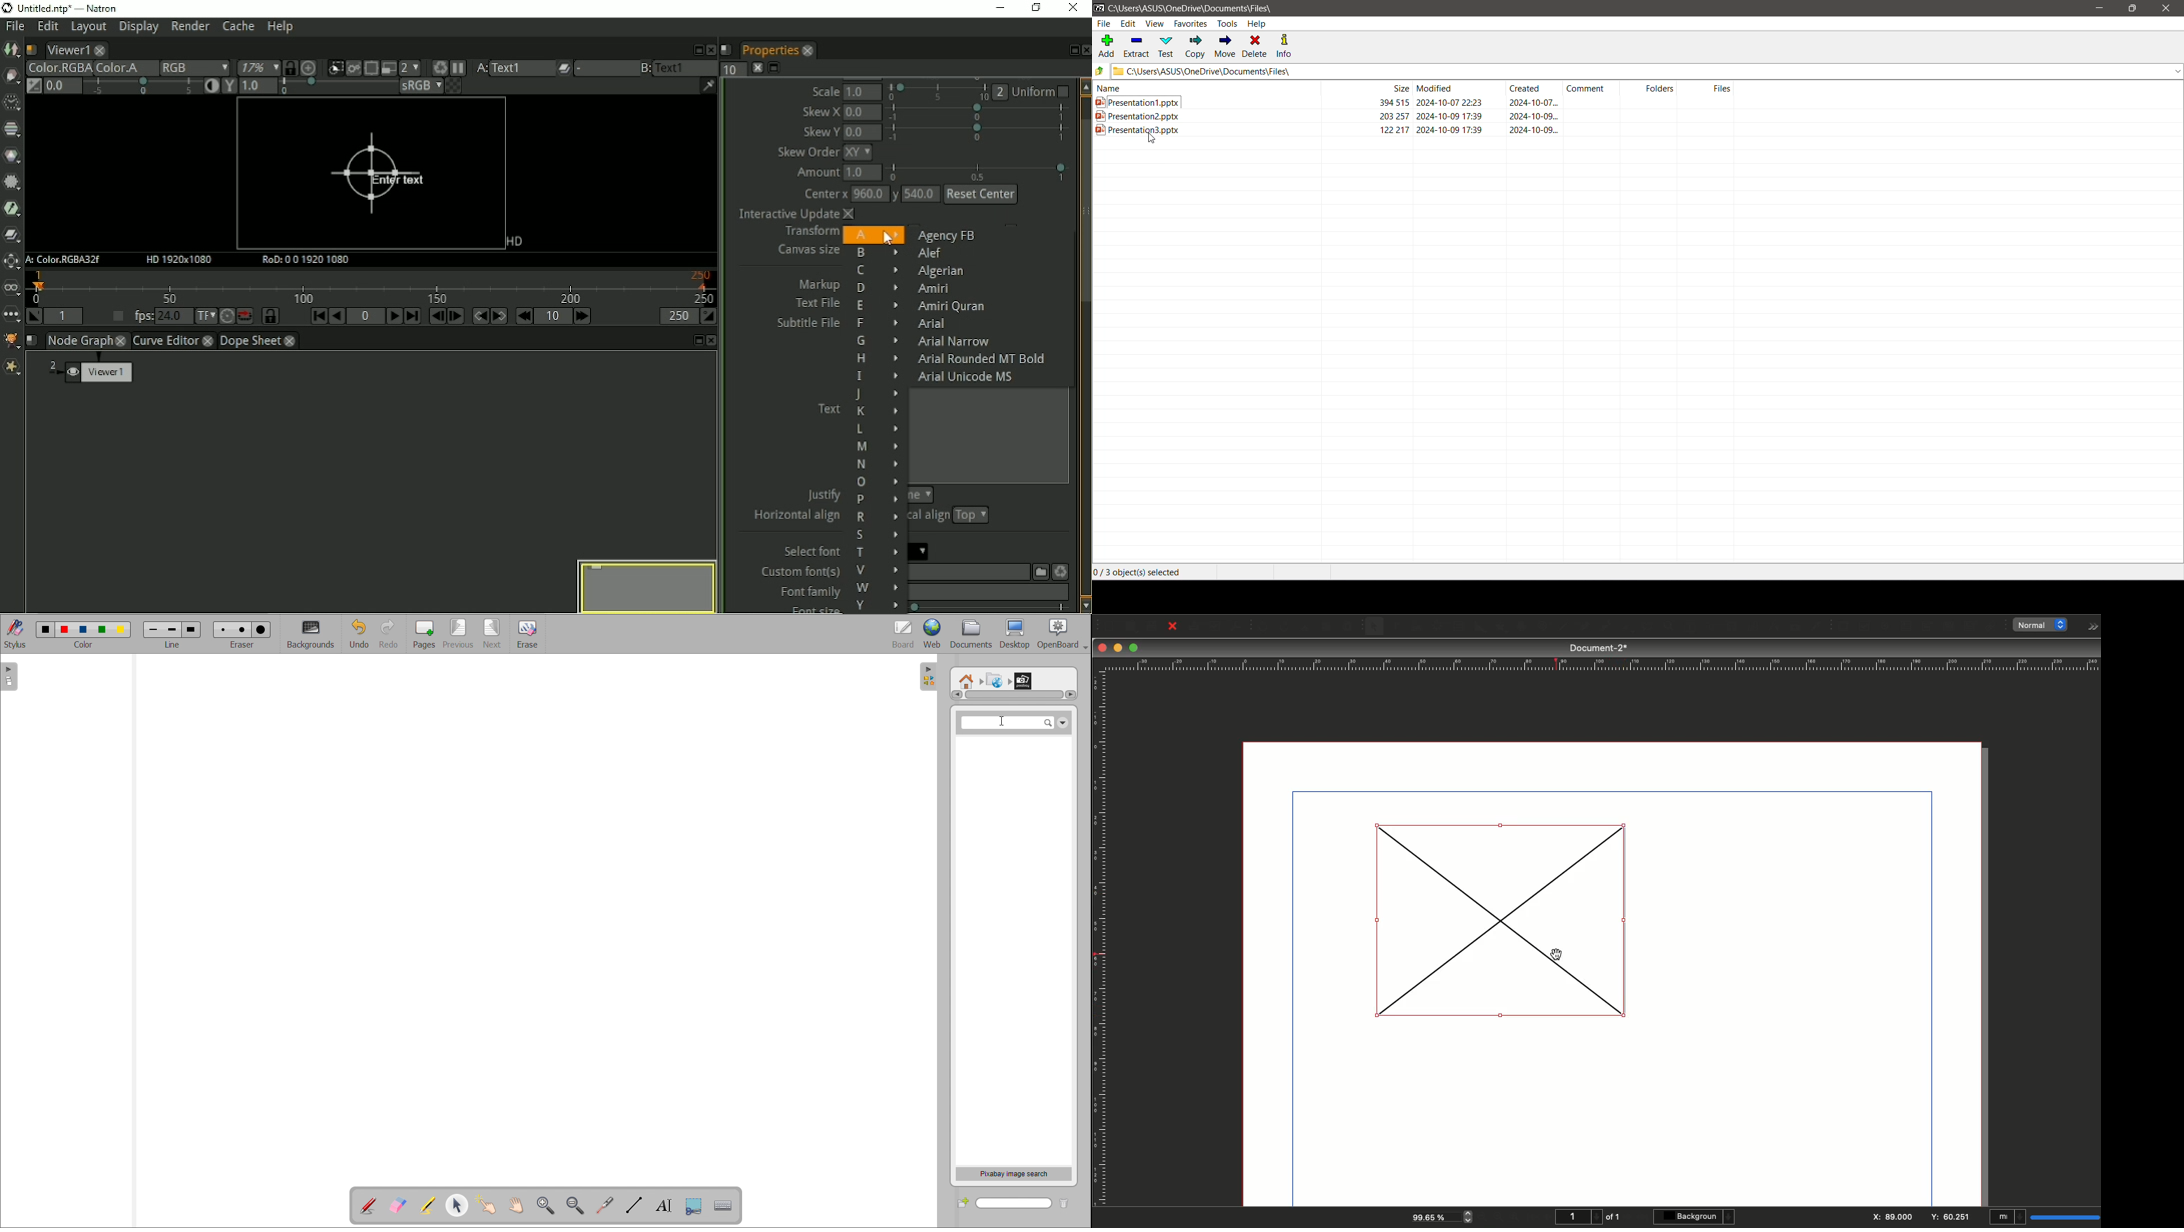 The image size is (2184, 1232). What do you see at coordinates (424, 633) in the screenshot?
I see `add pages` at bounding box center [424, 633].